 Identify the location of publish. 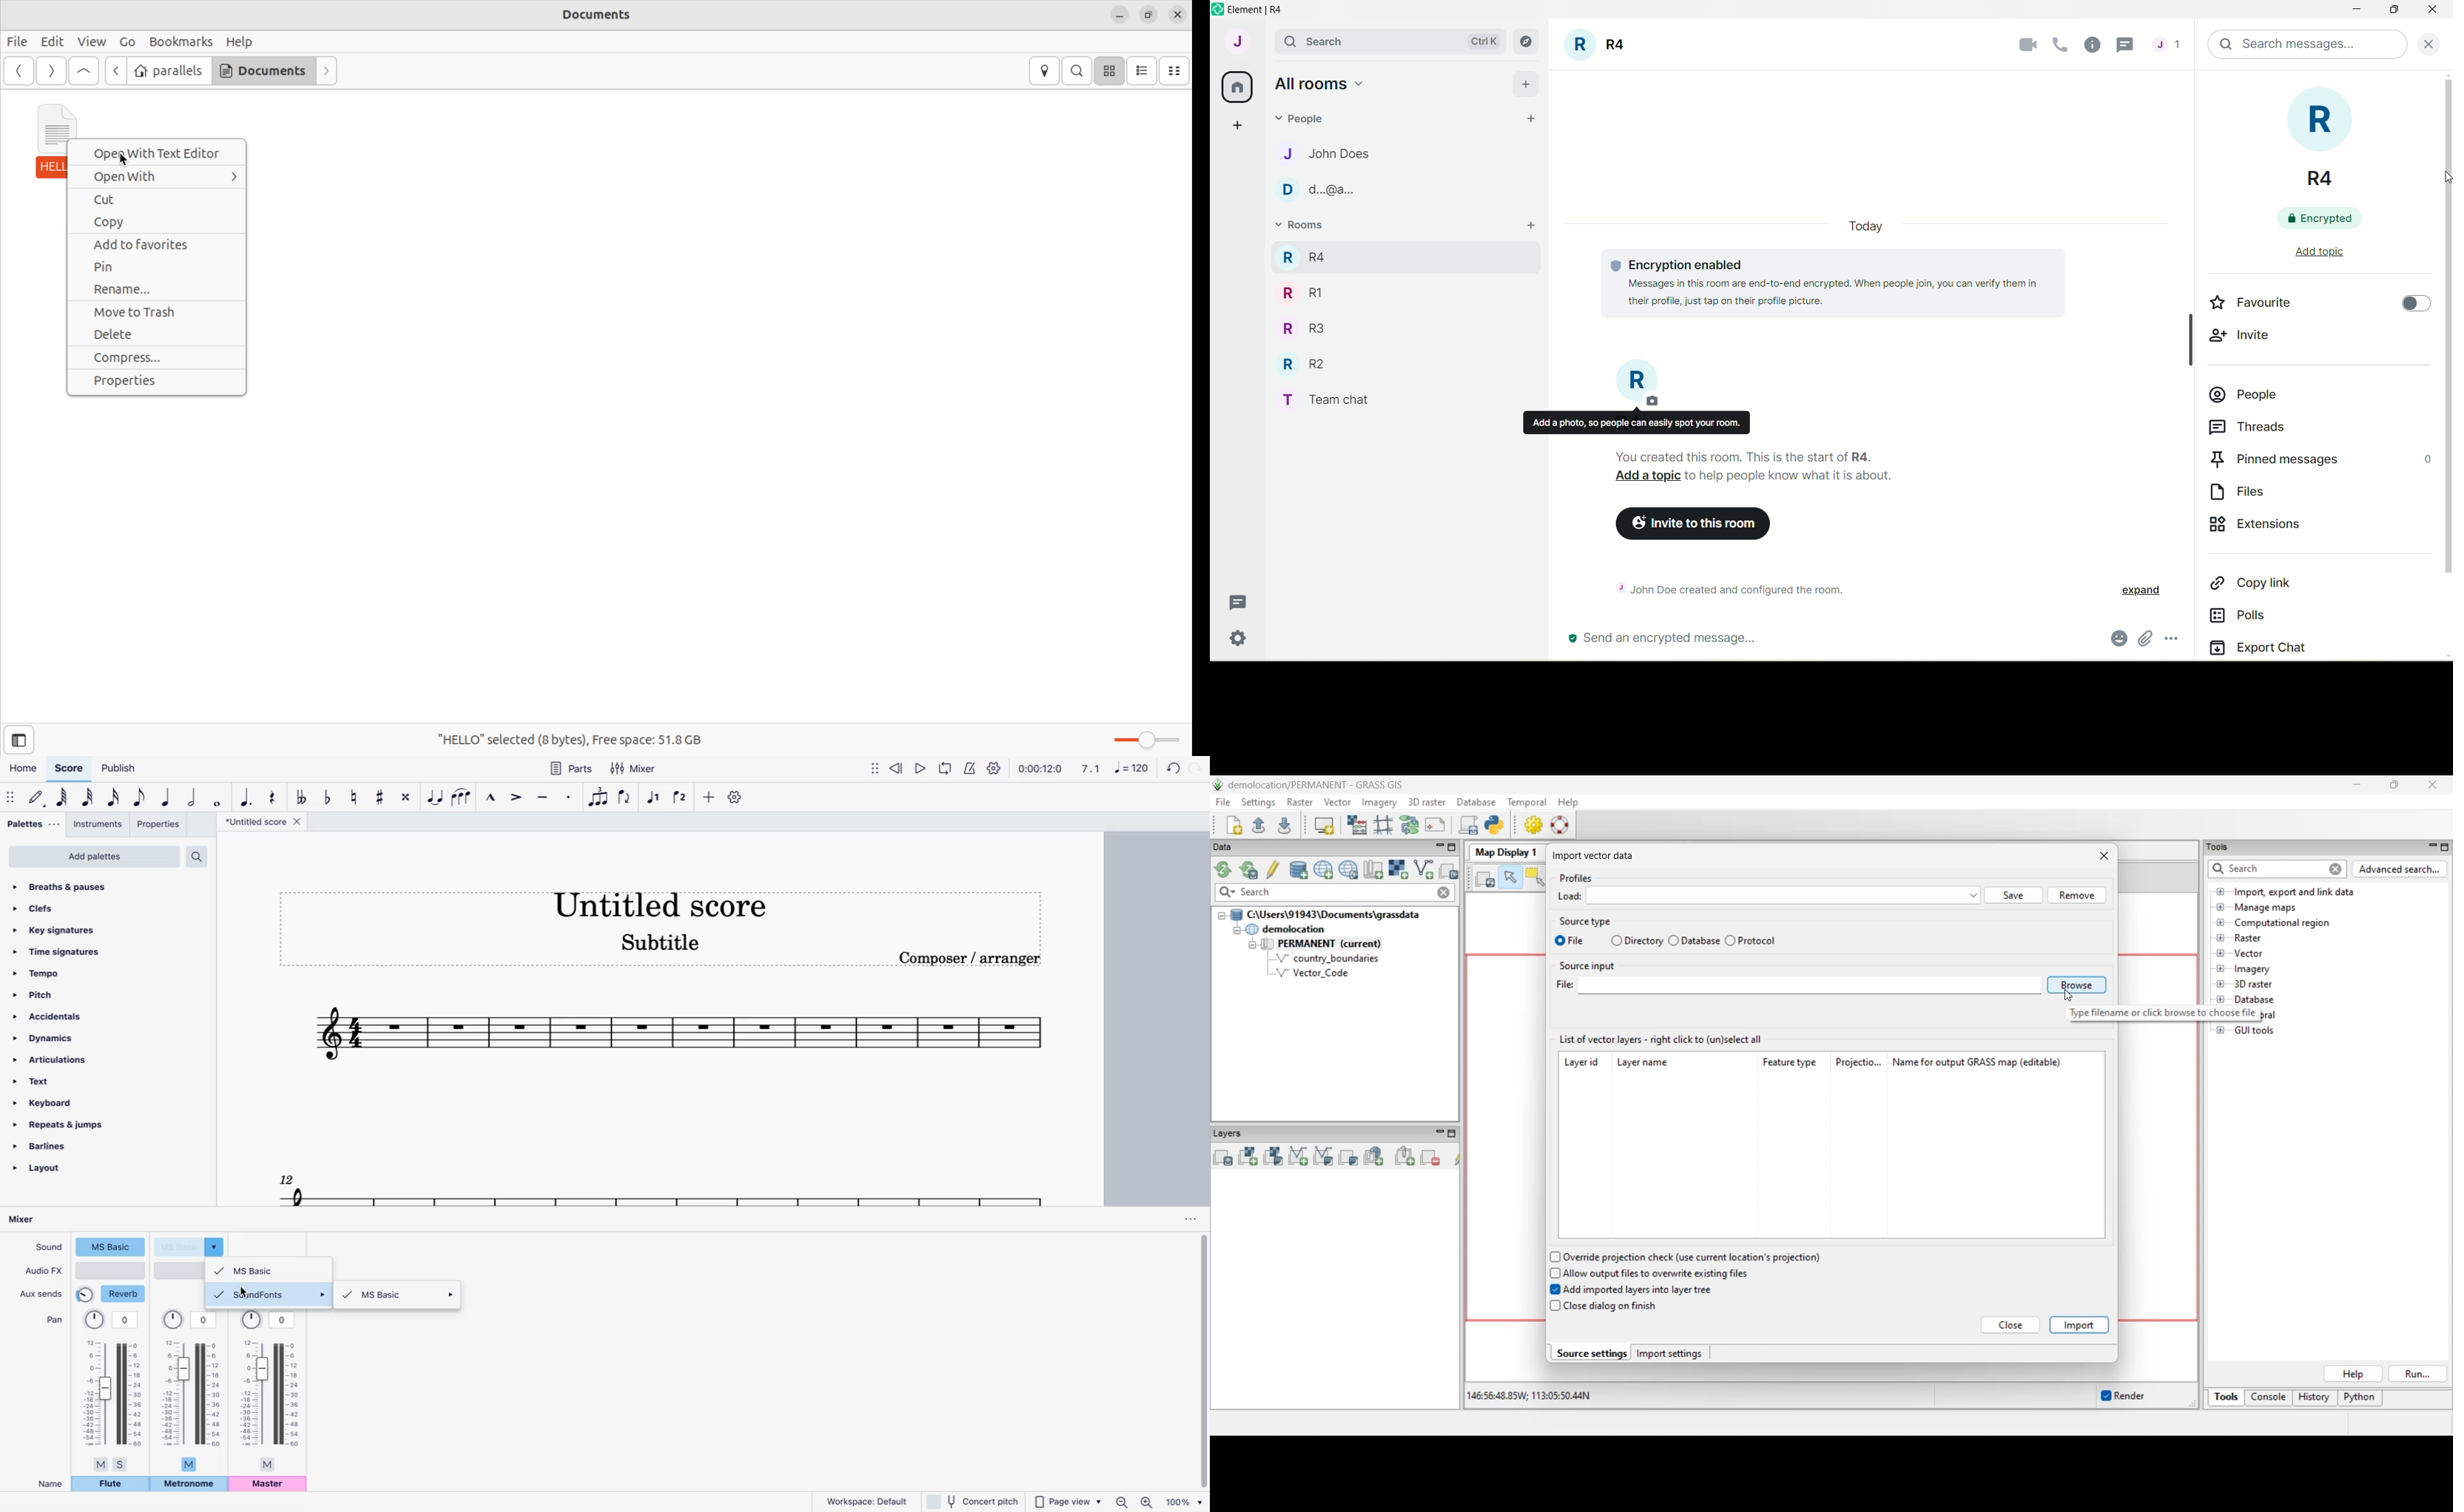
(117, 770).